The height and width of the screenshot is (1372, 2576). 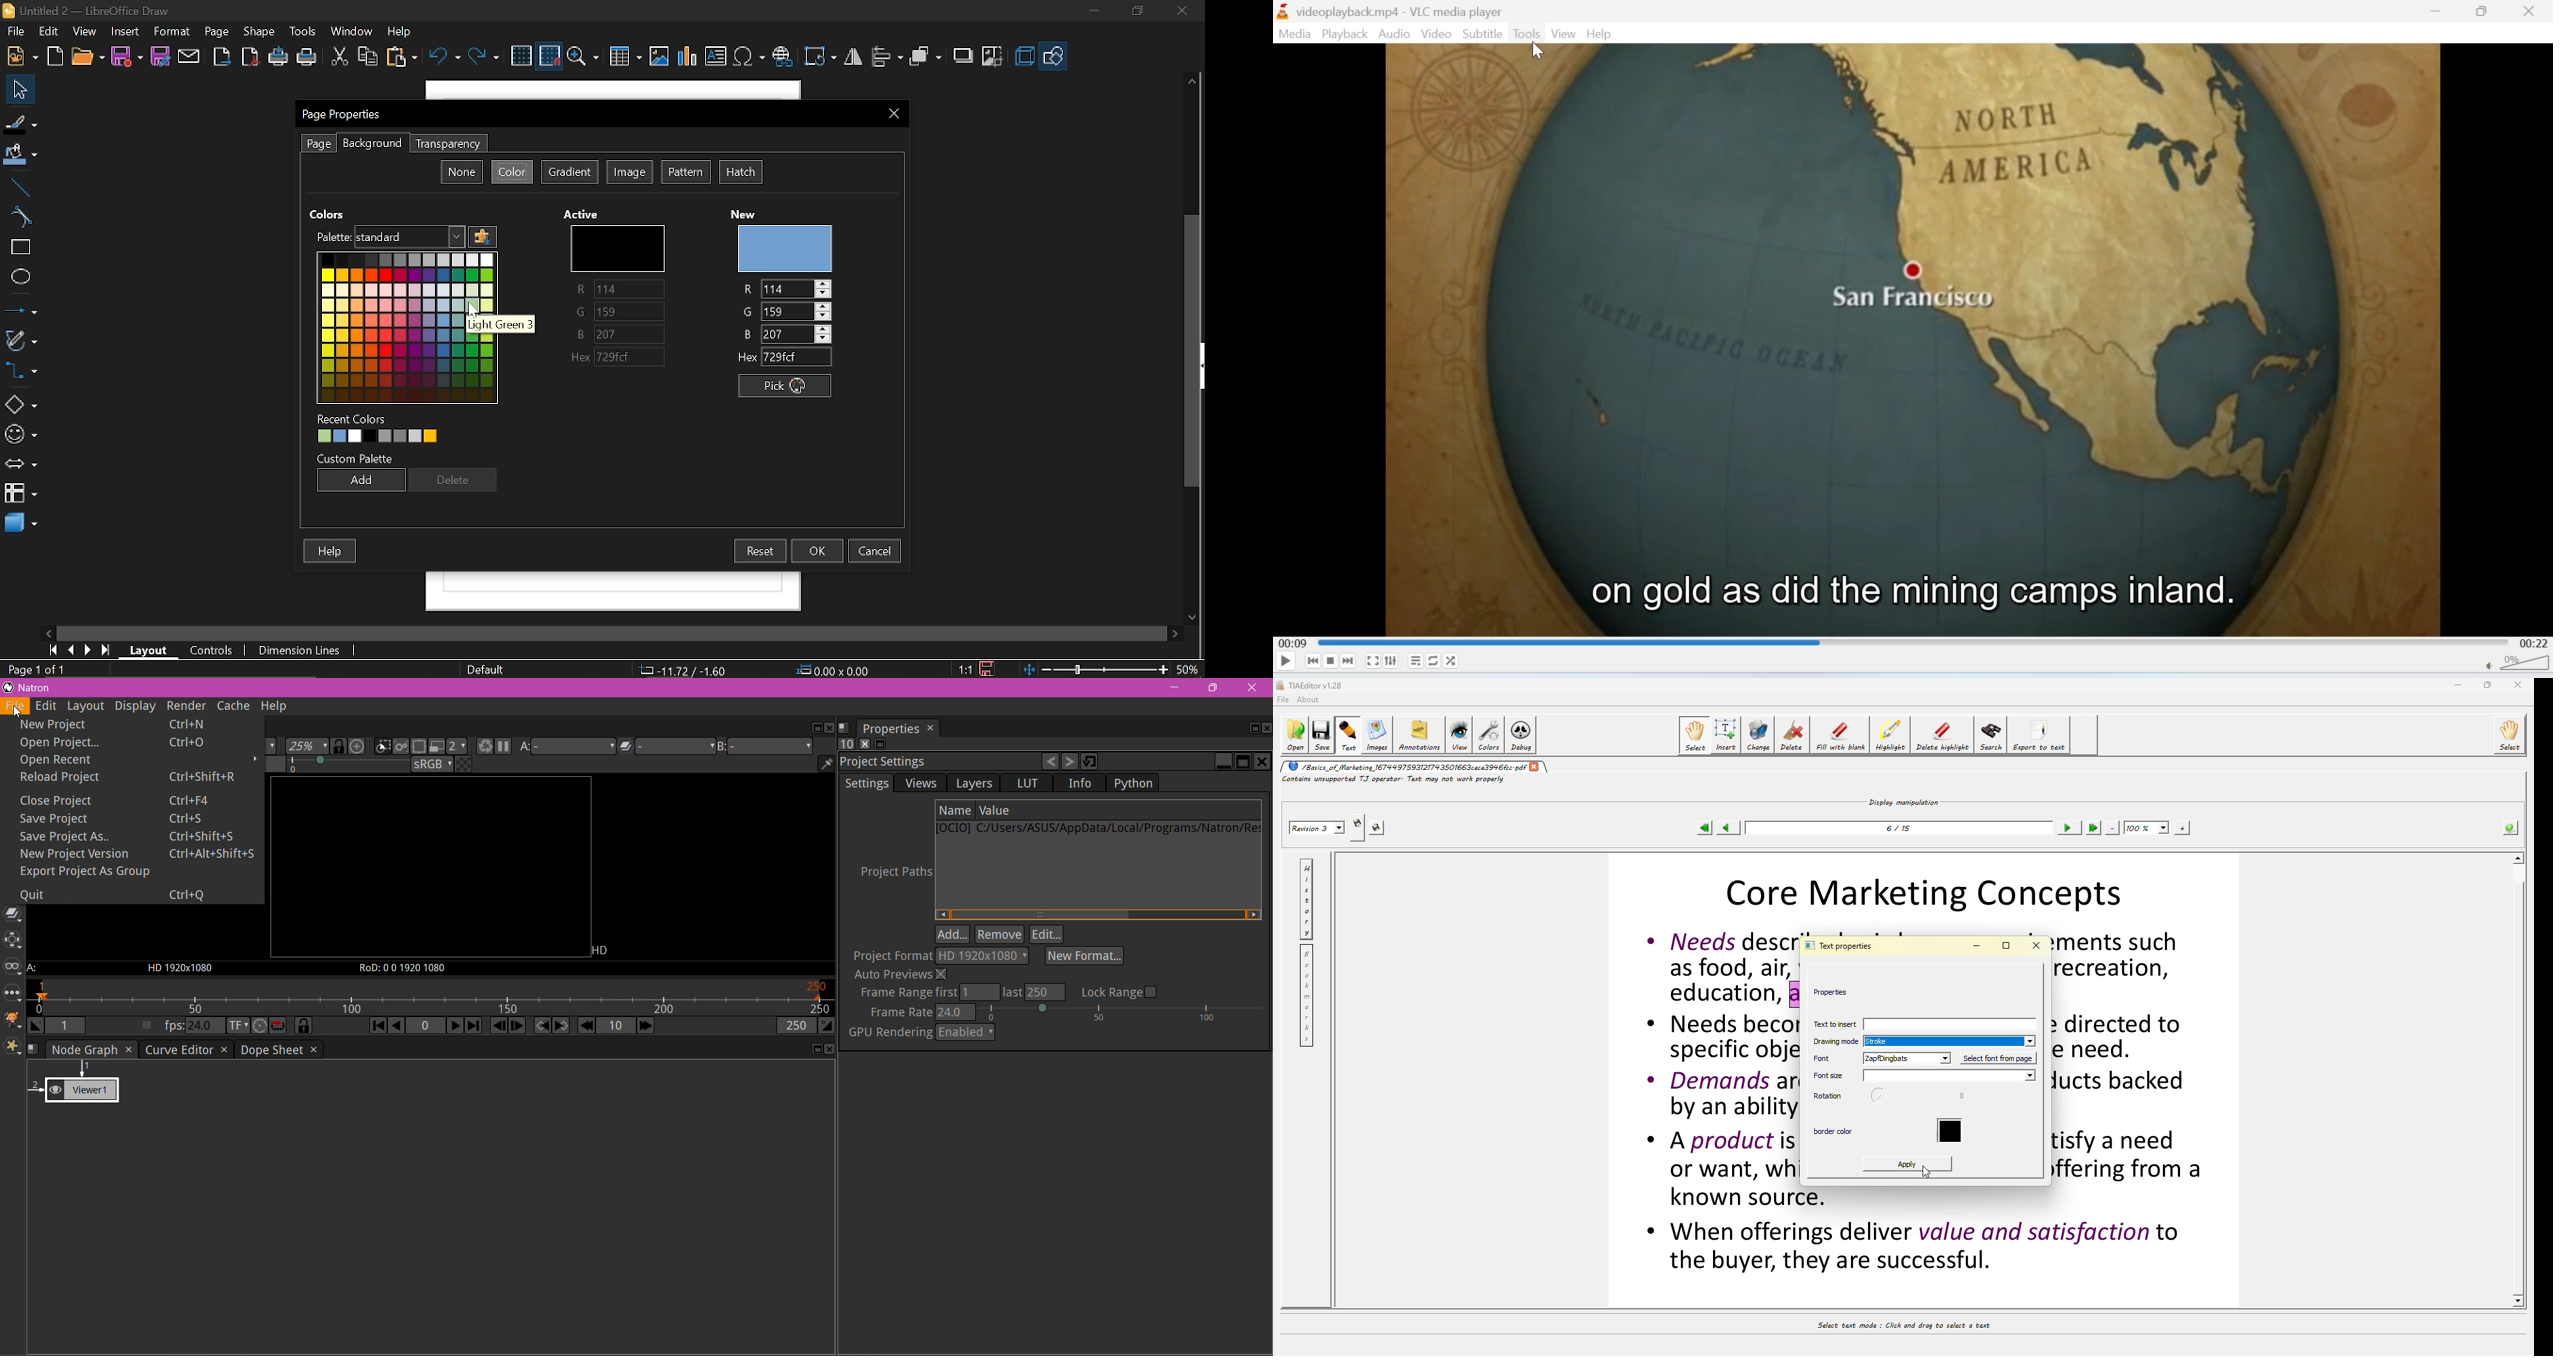 What do you see at coordinates (895, 114) in the screenshot?
I see `Close` at bounding box center [895, 114].